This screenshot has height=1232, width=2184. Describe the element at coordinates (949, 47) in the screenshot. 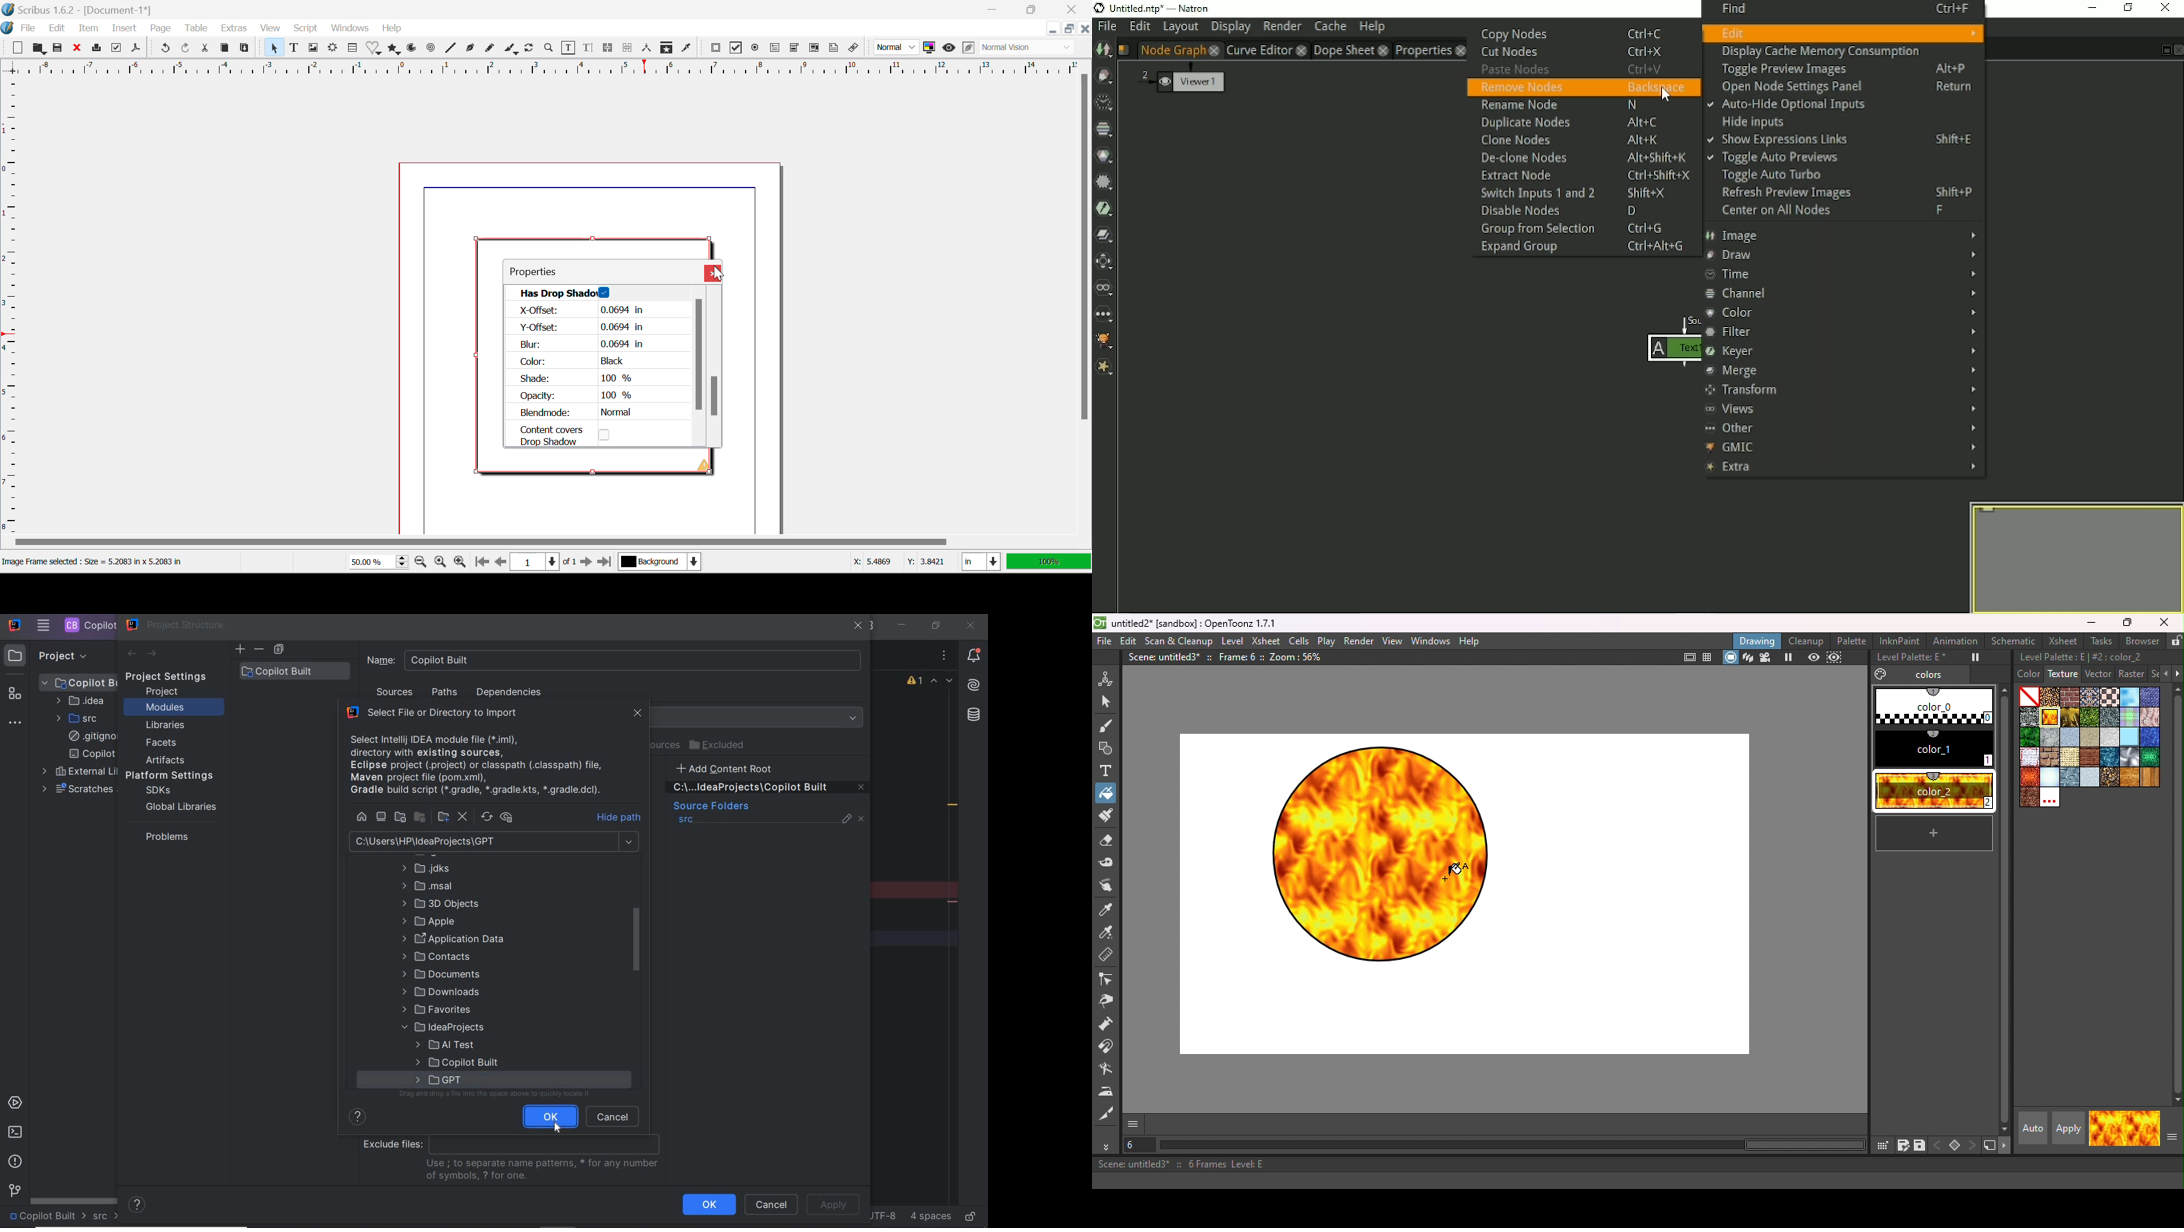

I see `Preview` at that location.